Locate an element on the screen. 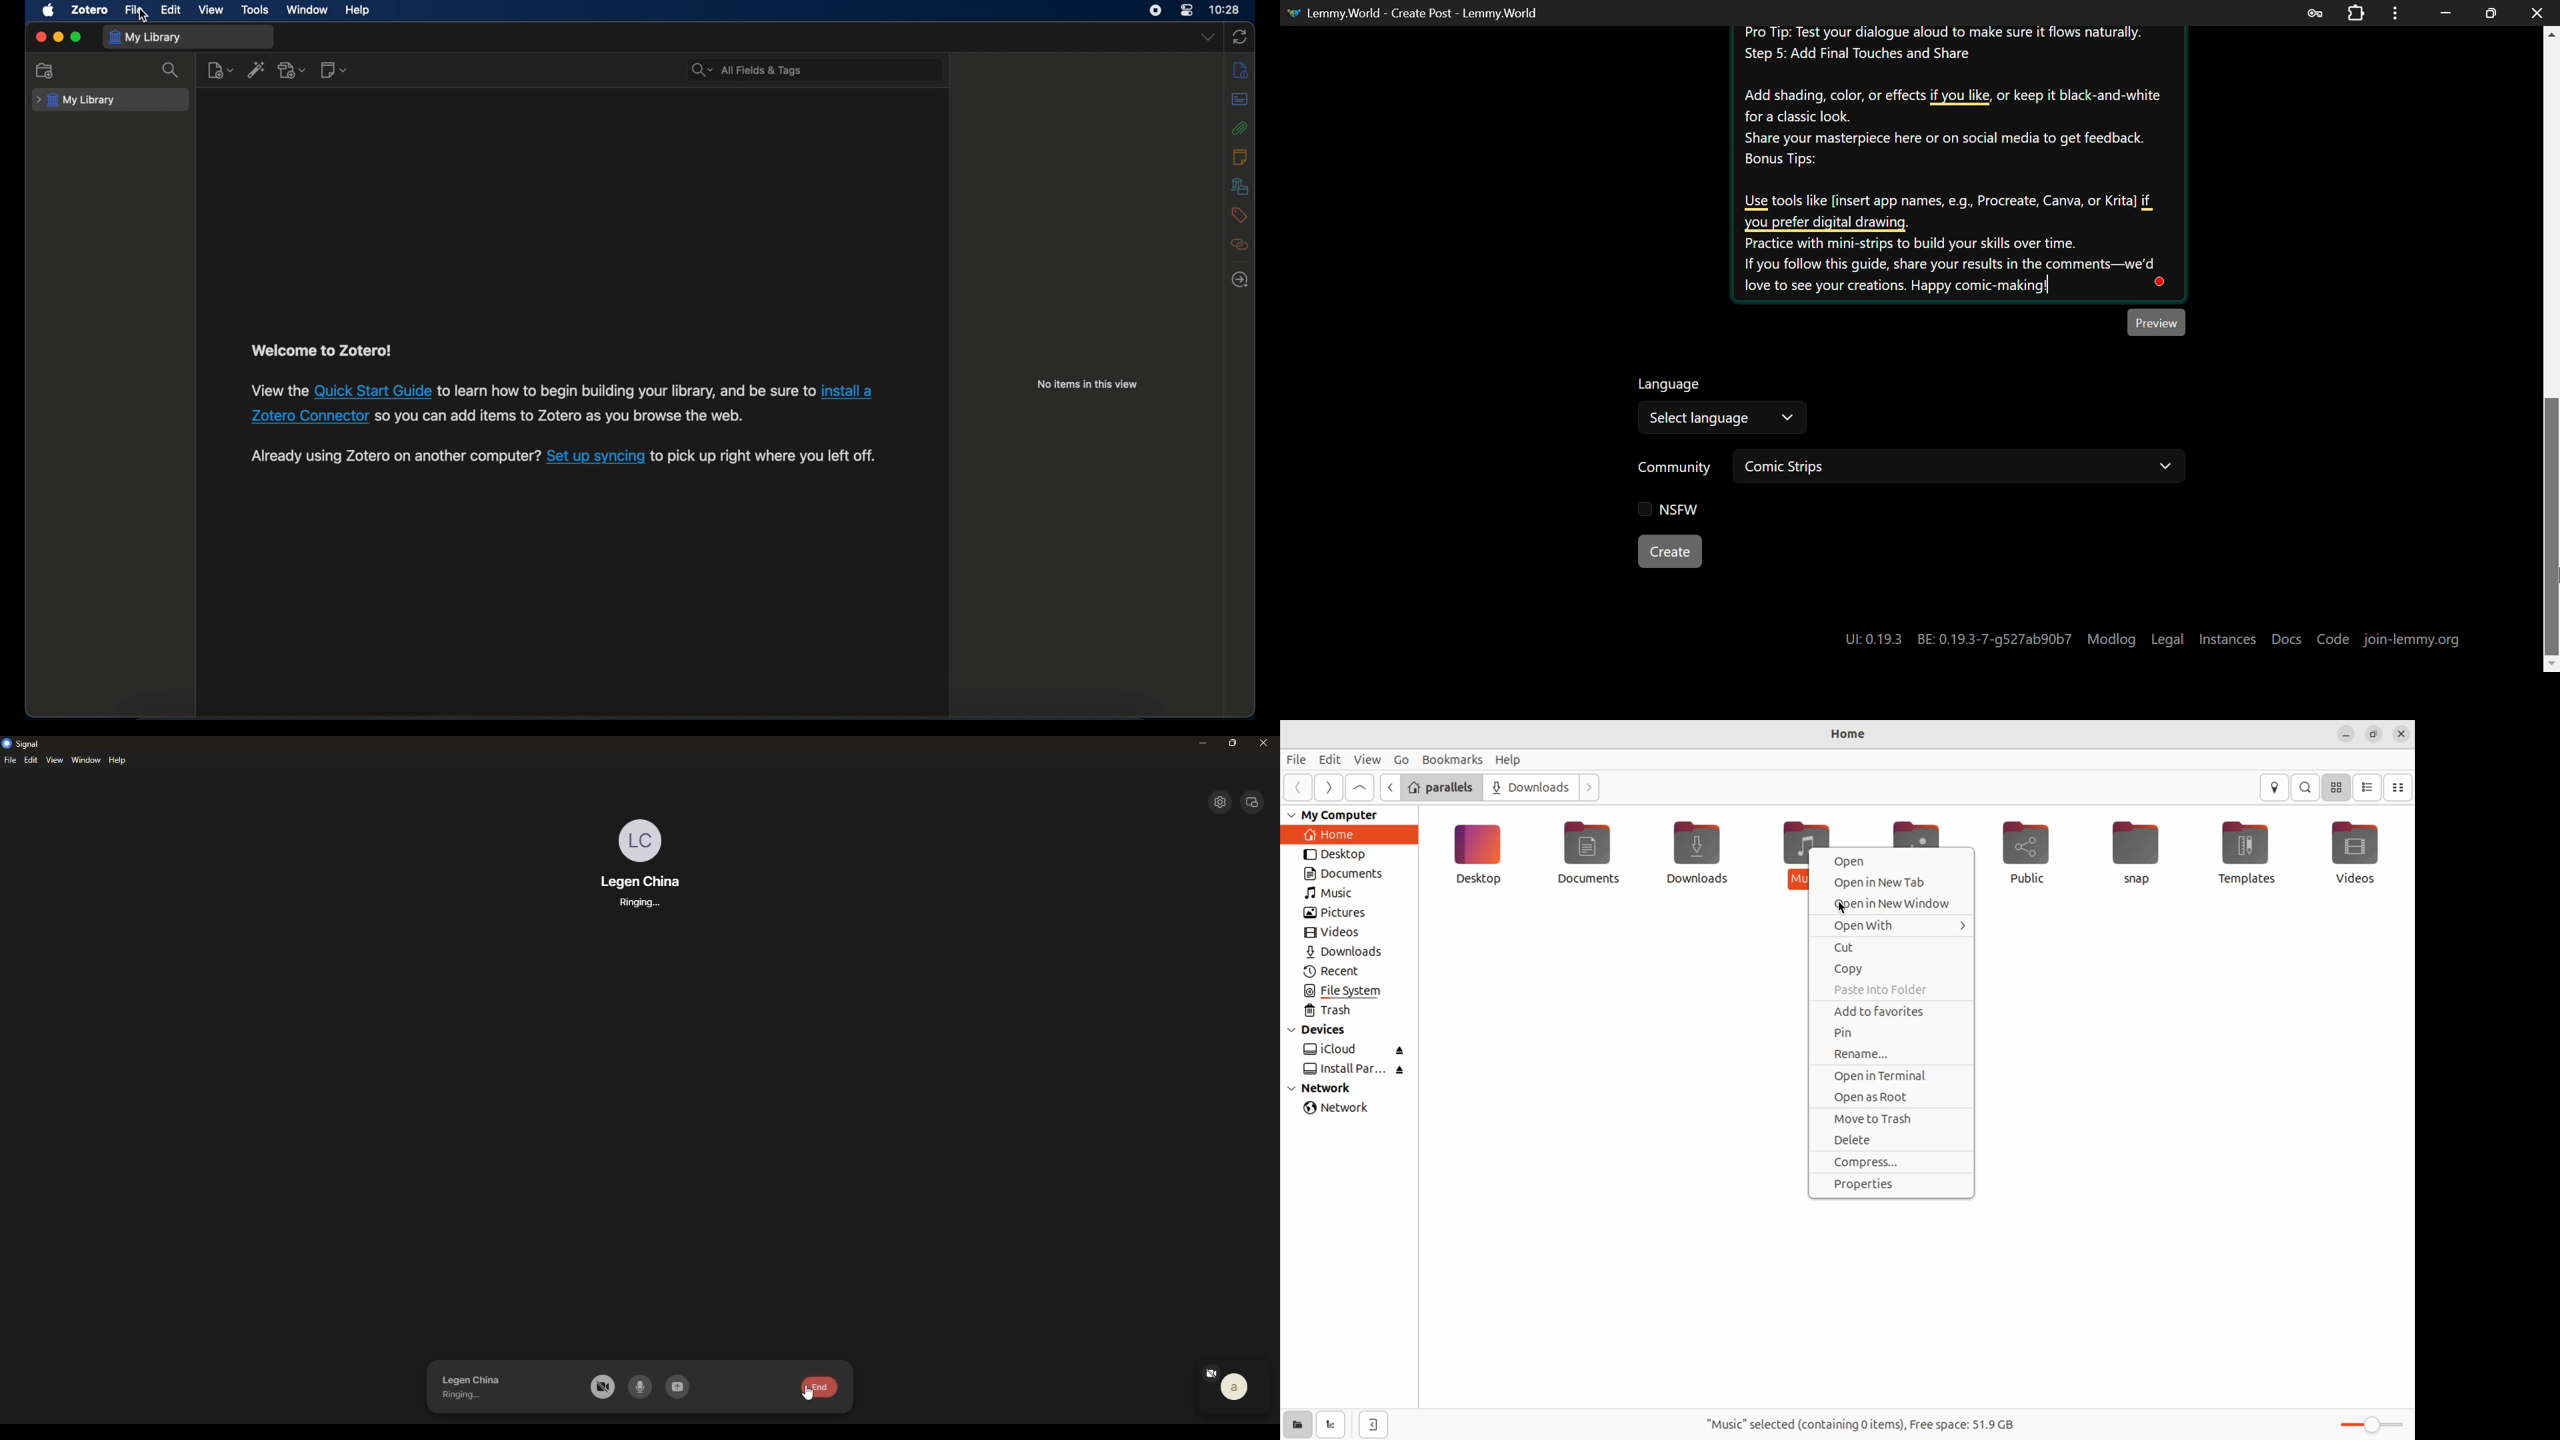 Image resolution: width=2576 pixels, height=1456 pixels. related is located at coordinates (1241, 245).